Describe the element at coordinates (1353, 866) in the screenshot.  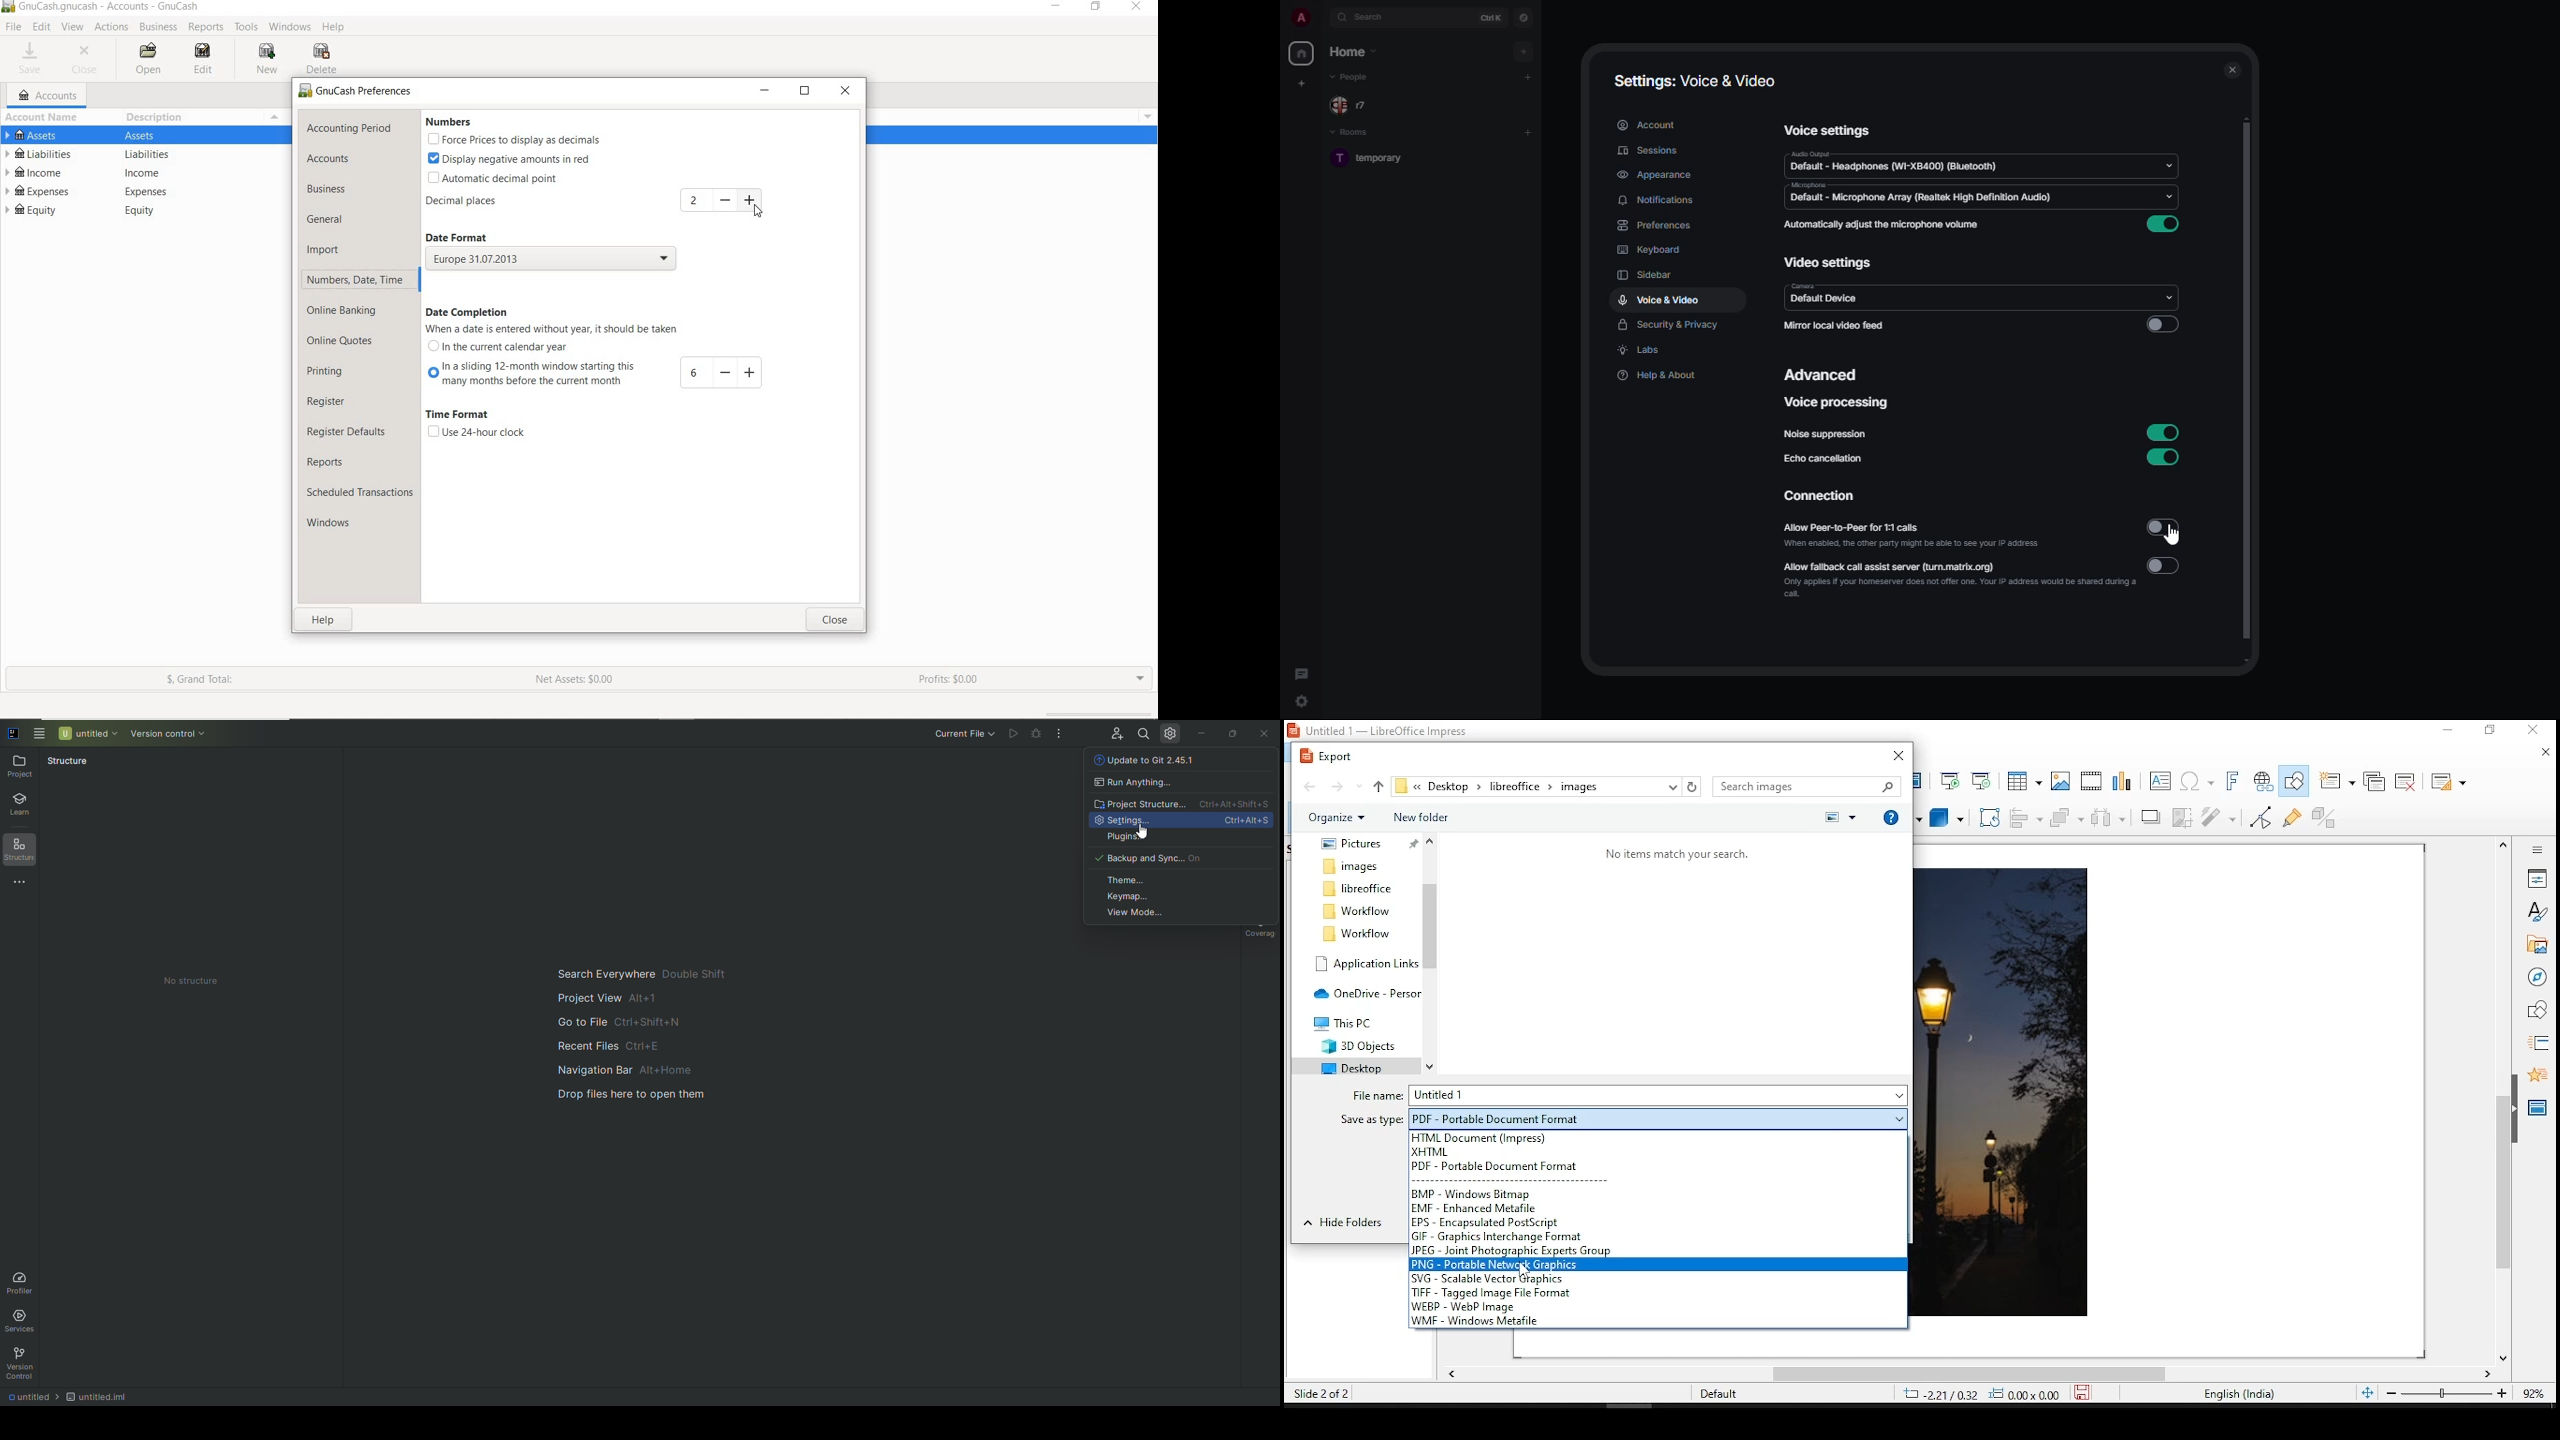
I see `folder` at that location.